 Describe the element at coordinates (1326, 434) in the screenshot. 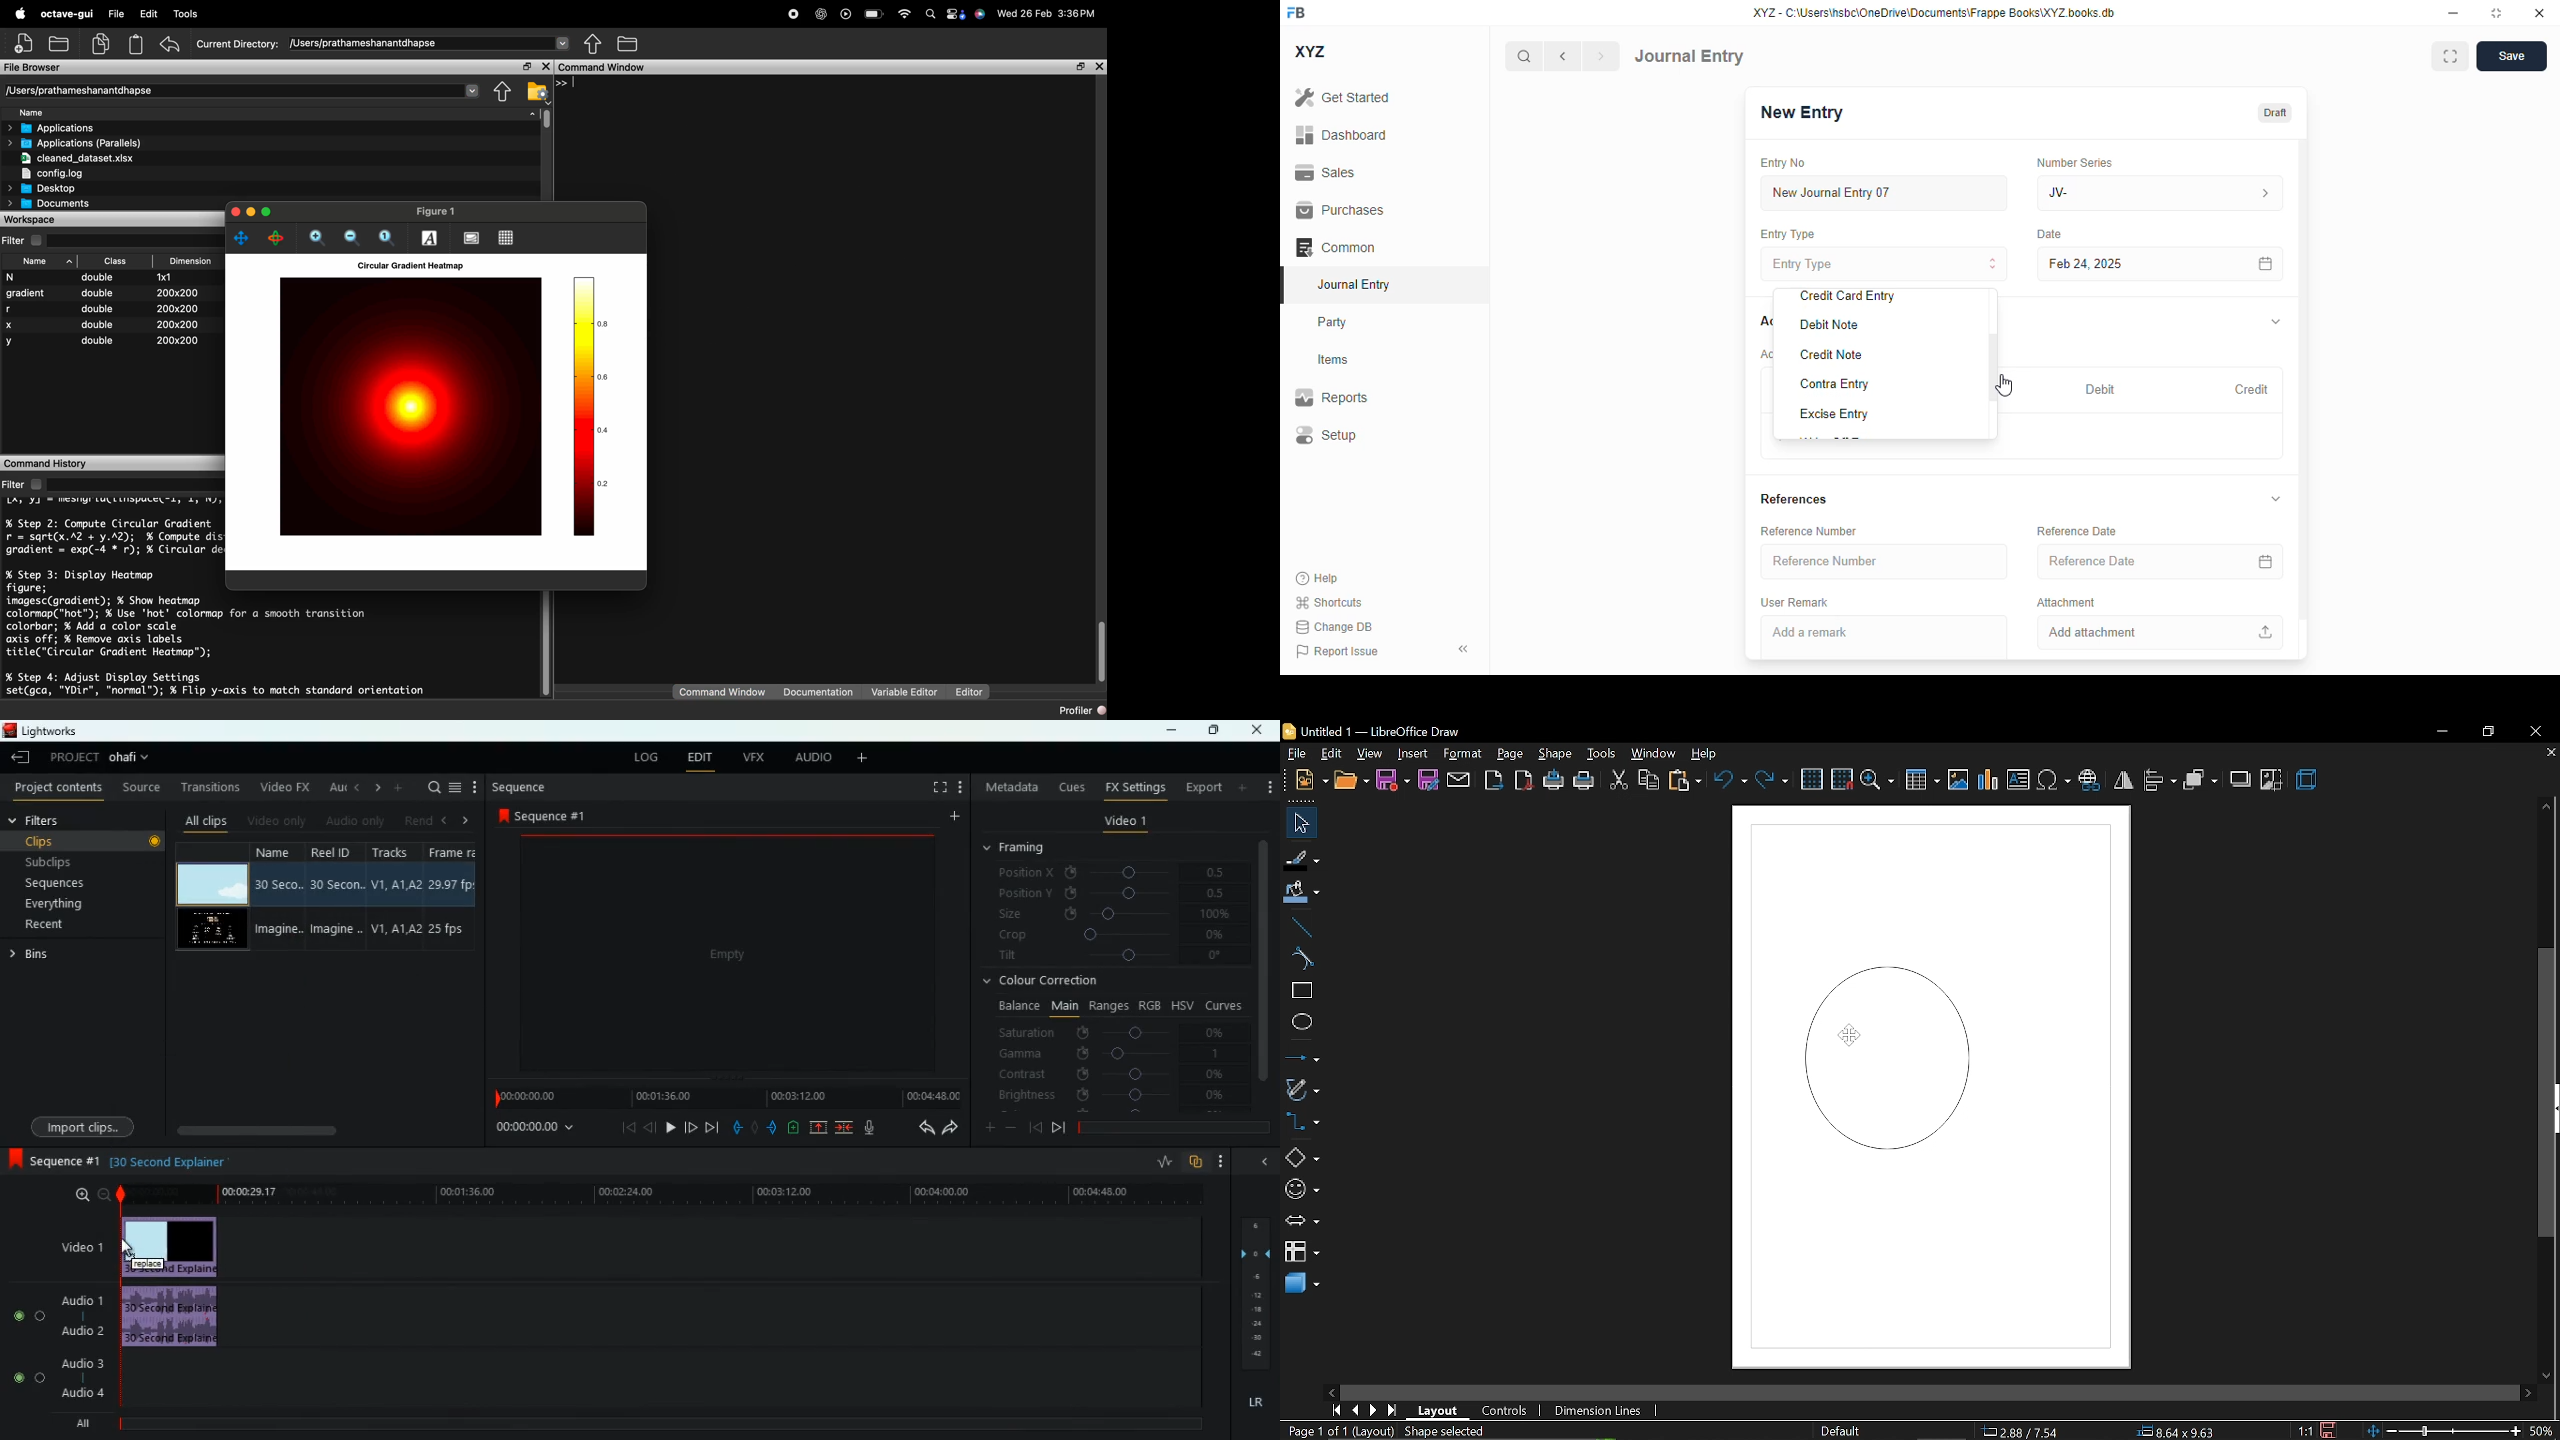

I see `setup` at that location.